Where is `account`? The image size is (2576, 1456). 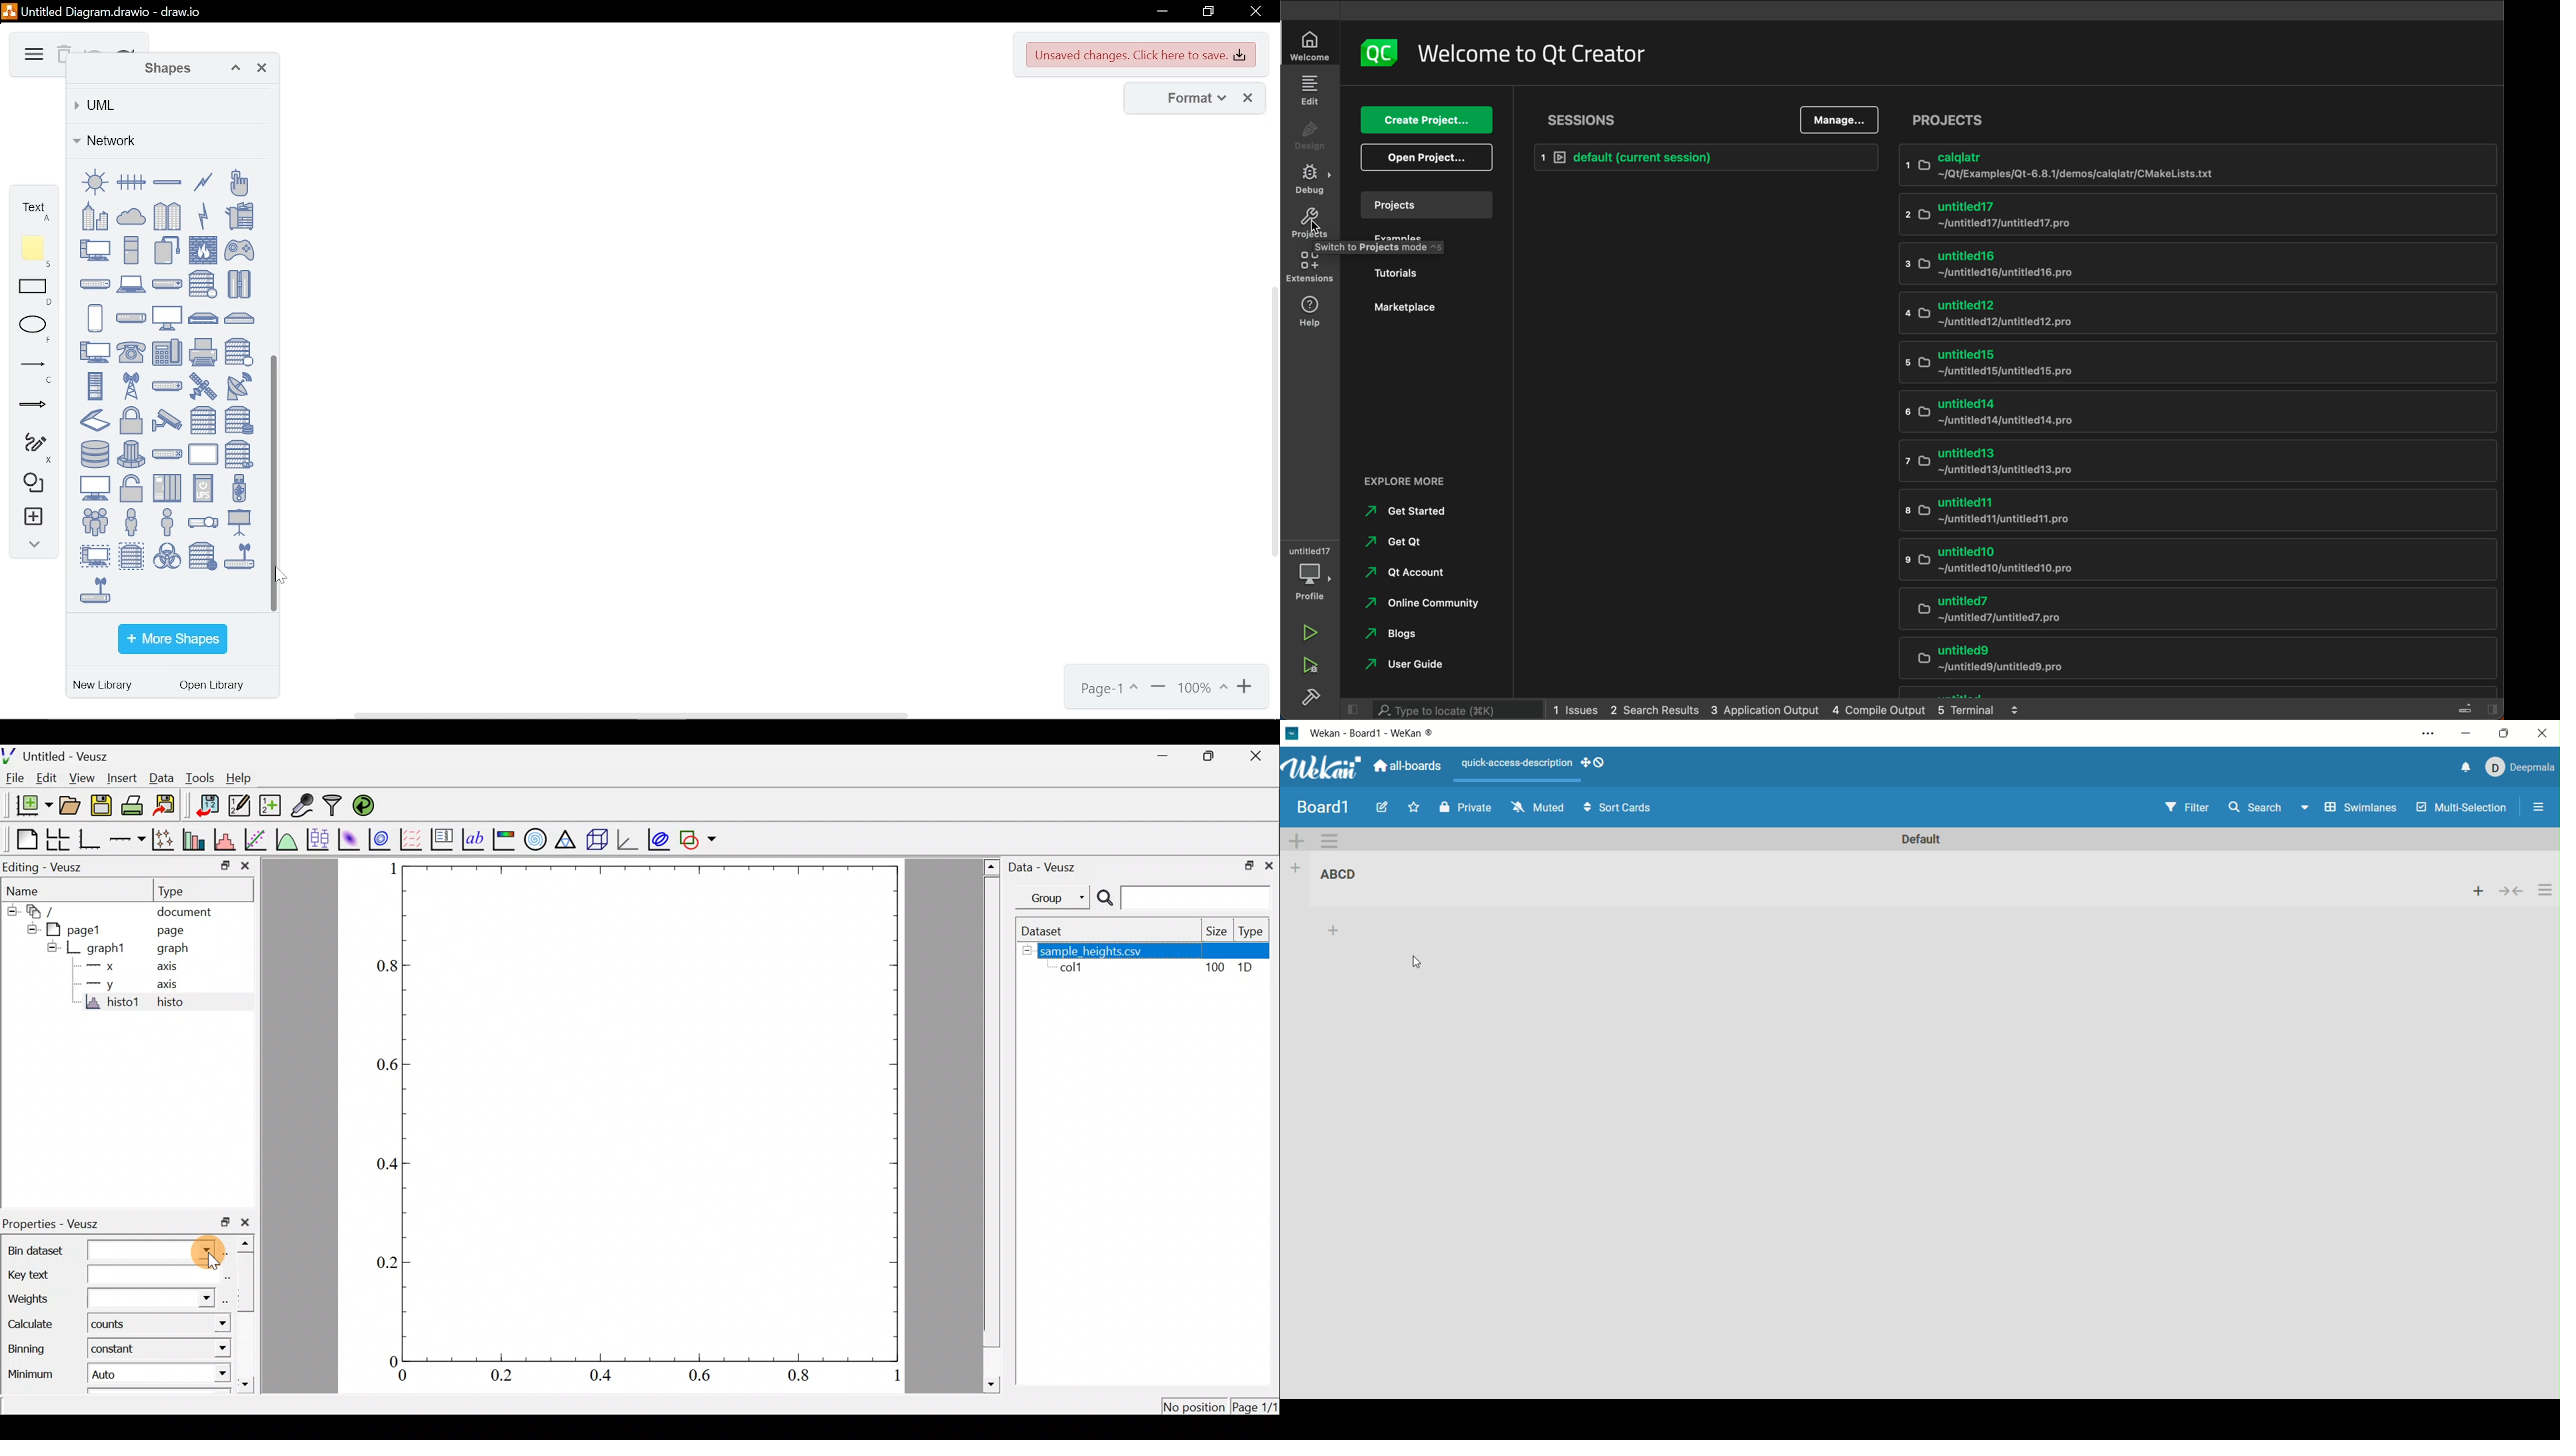 account is located at coordinates (2523, 768).